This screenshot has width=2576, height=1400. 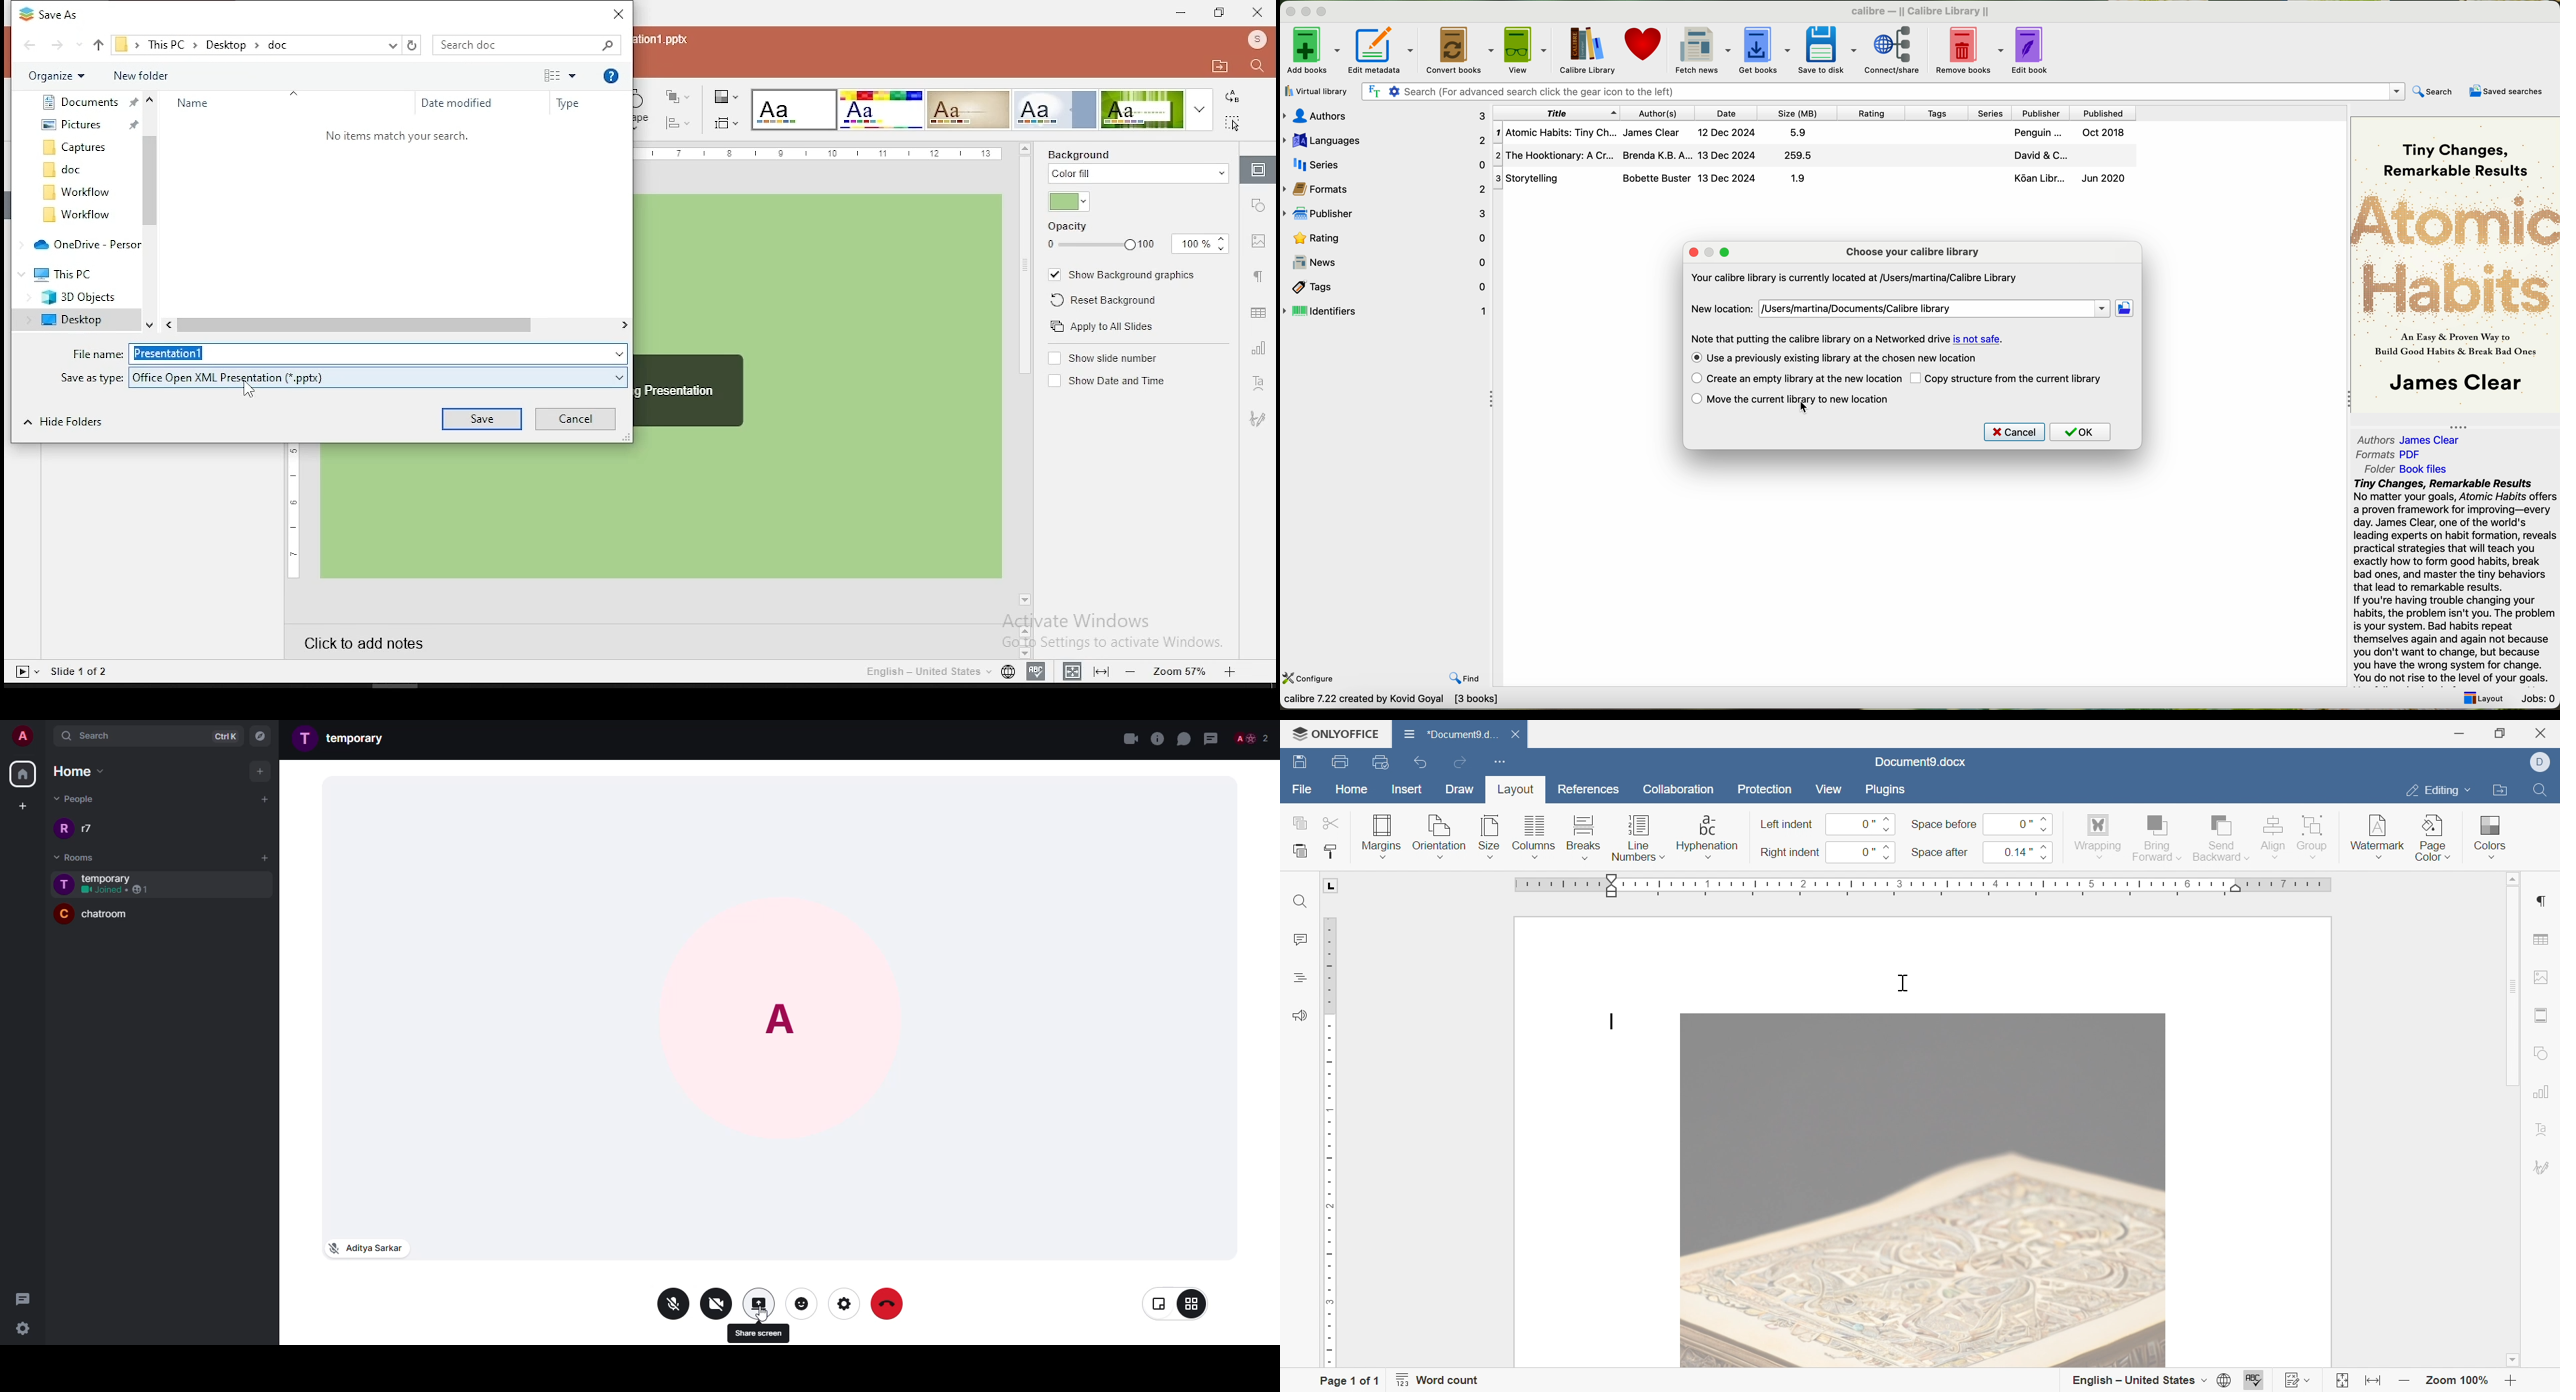 What do you see at coordinates (2509, 879) in the screenshot?
I see `scroll up` at bounding box center [2509, 879].